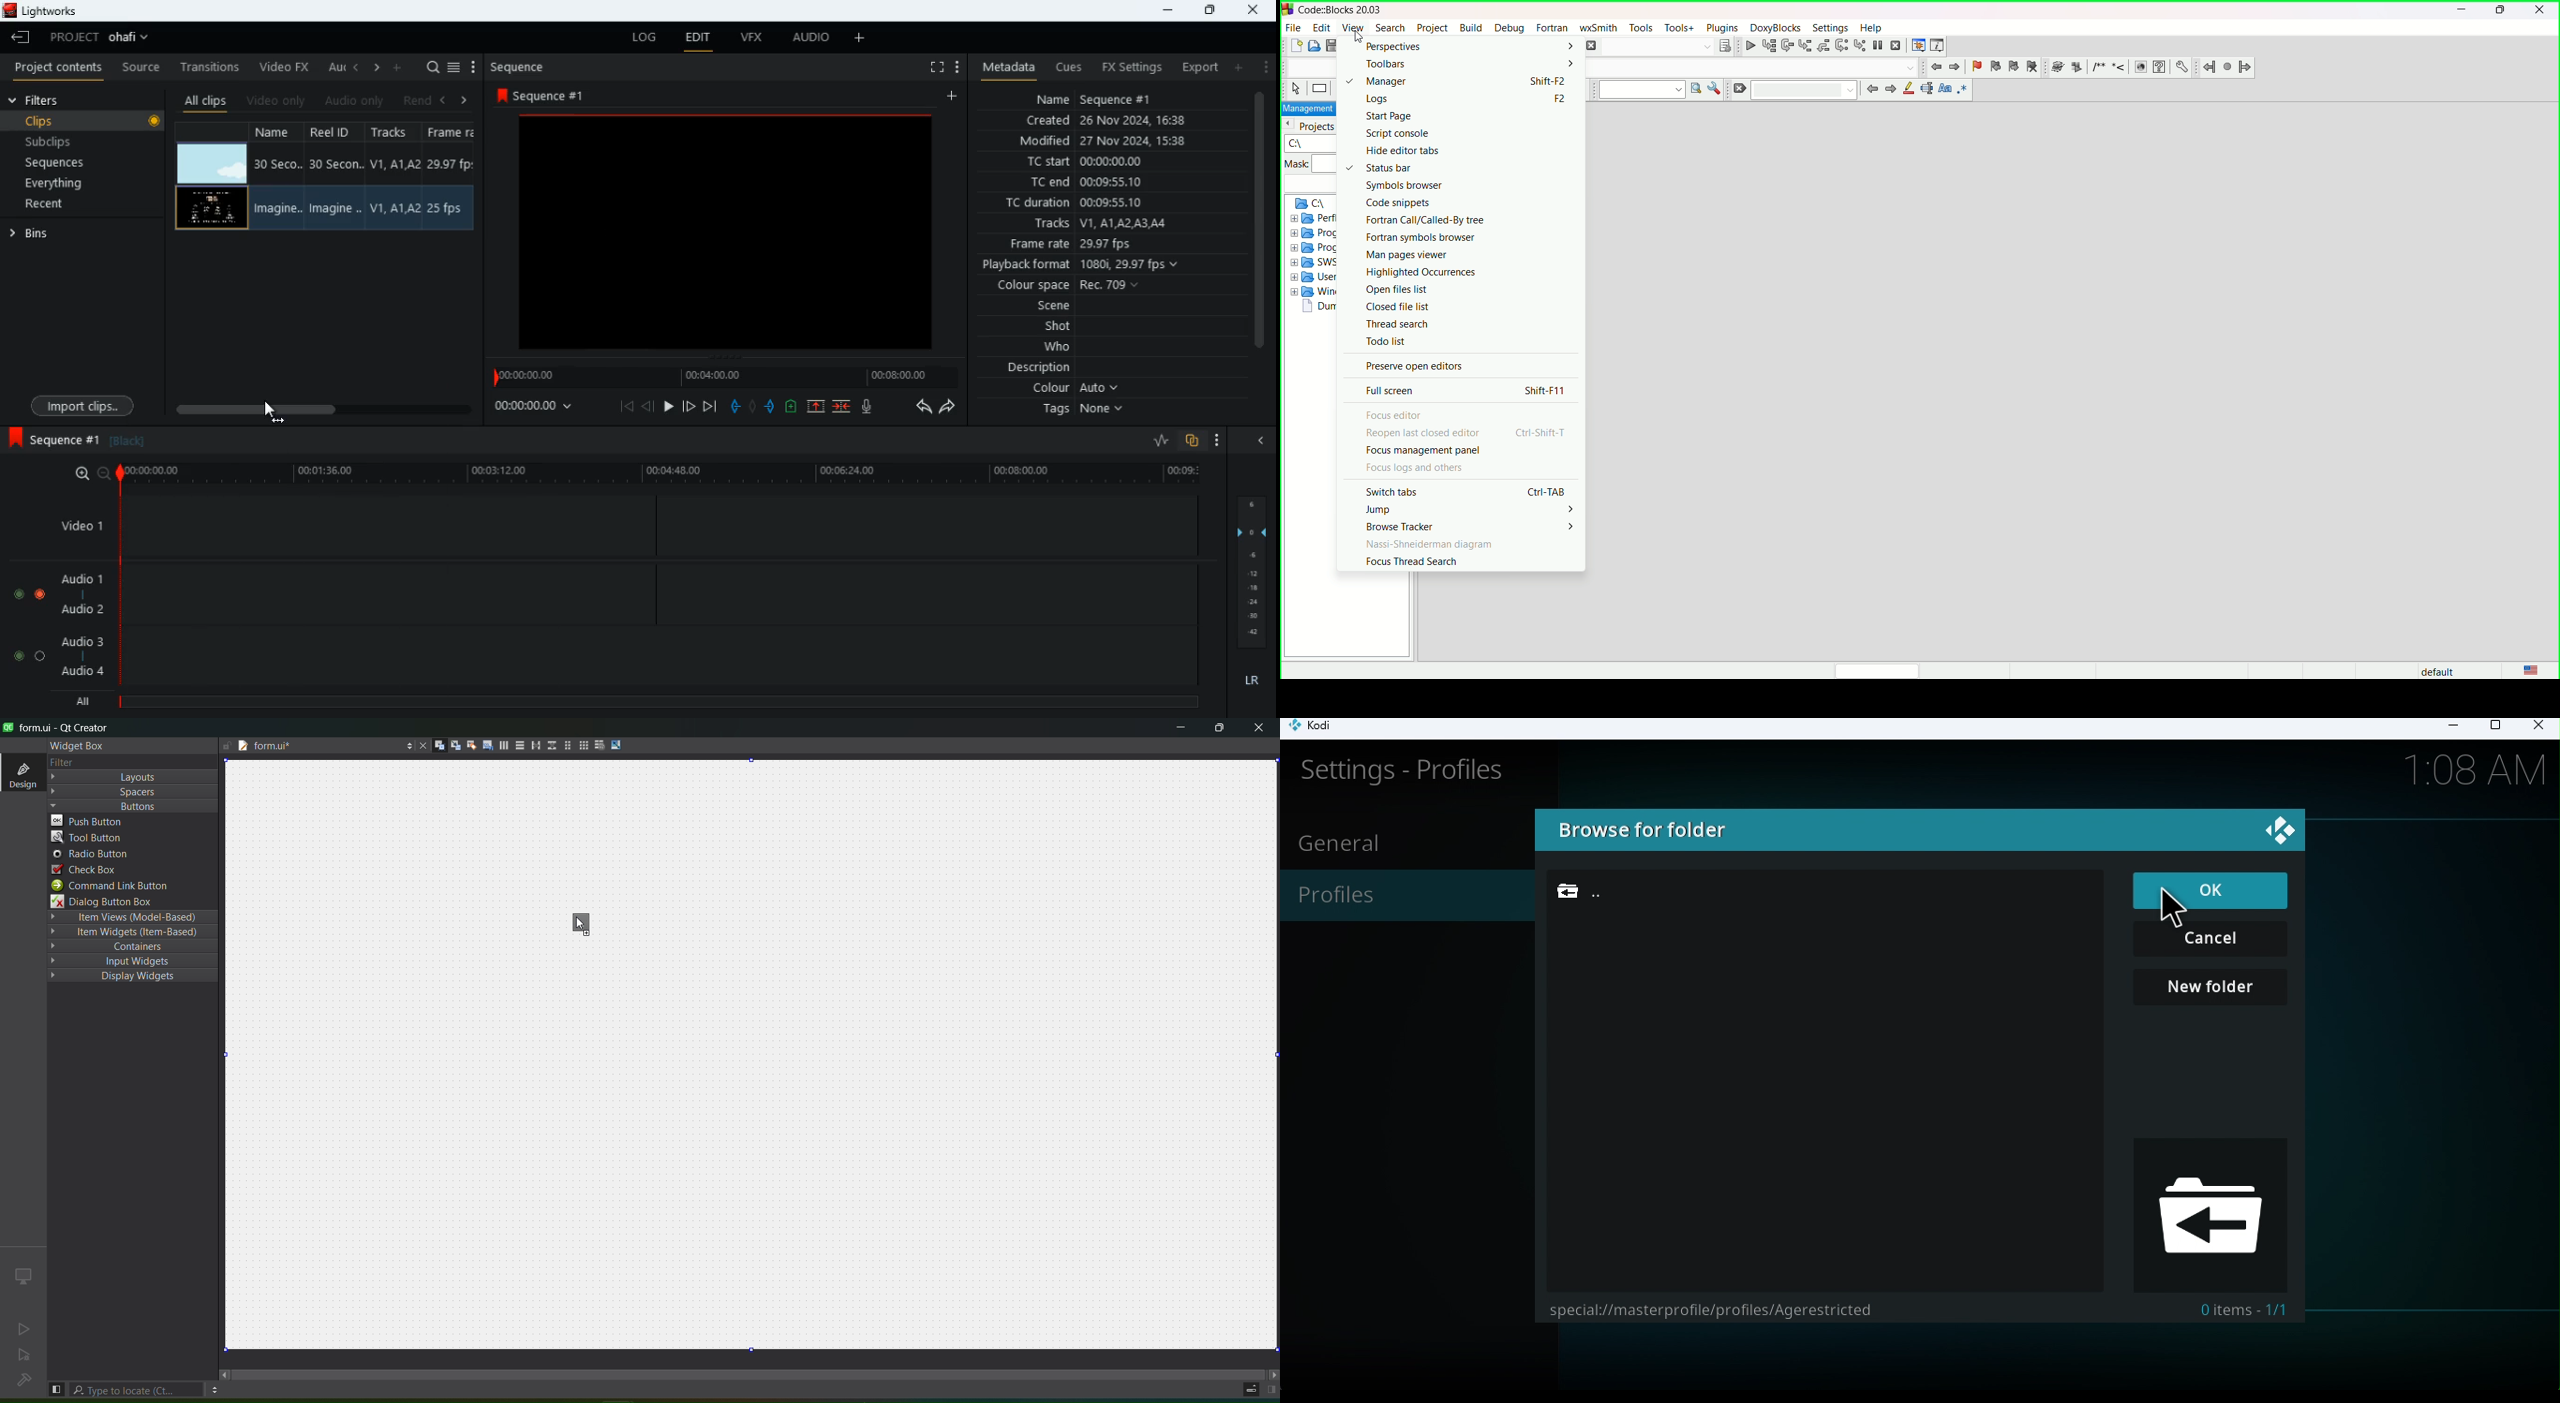 Image resolution: width=2576 pixels, height=1428 pixels. I want to click on nassi-shneiderman diagram, so click(1427, 544).